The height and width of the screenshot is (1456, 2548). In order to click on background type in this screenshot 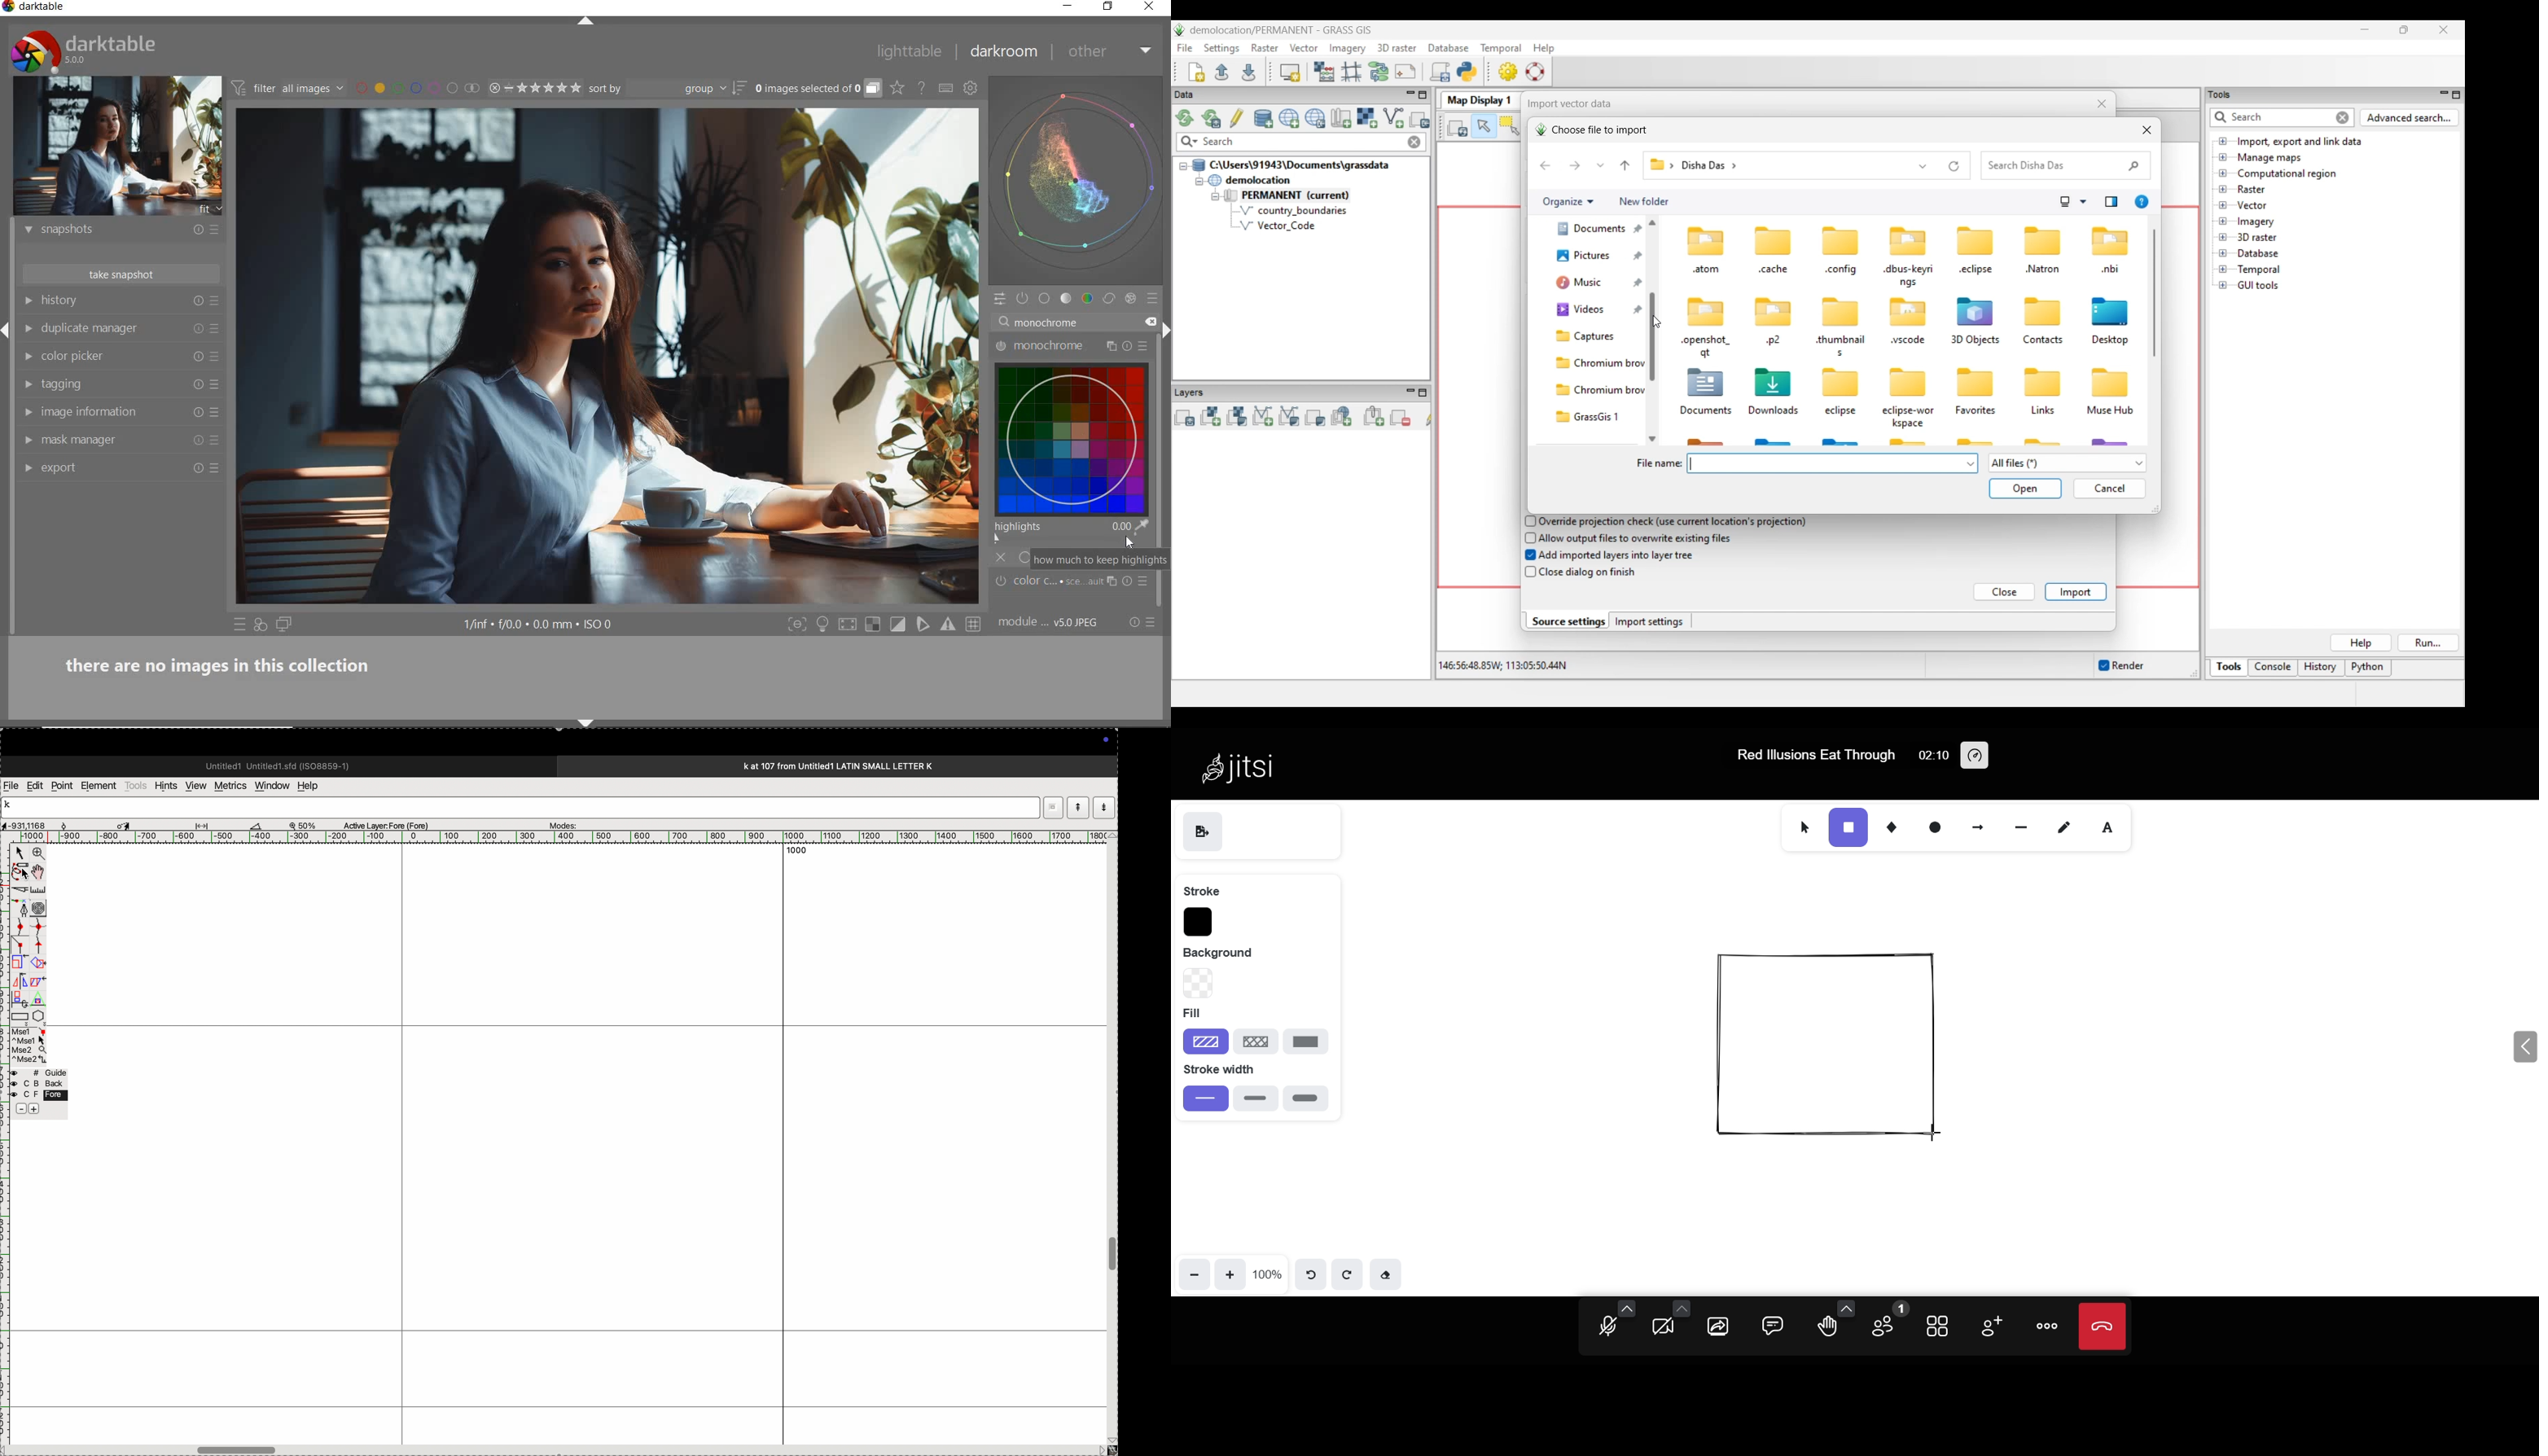, I will do `click(1197, 983)`.